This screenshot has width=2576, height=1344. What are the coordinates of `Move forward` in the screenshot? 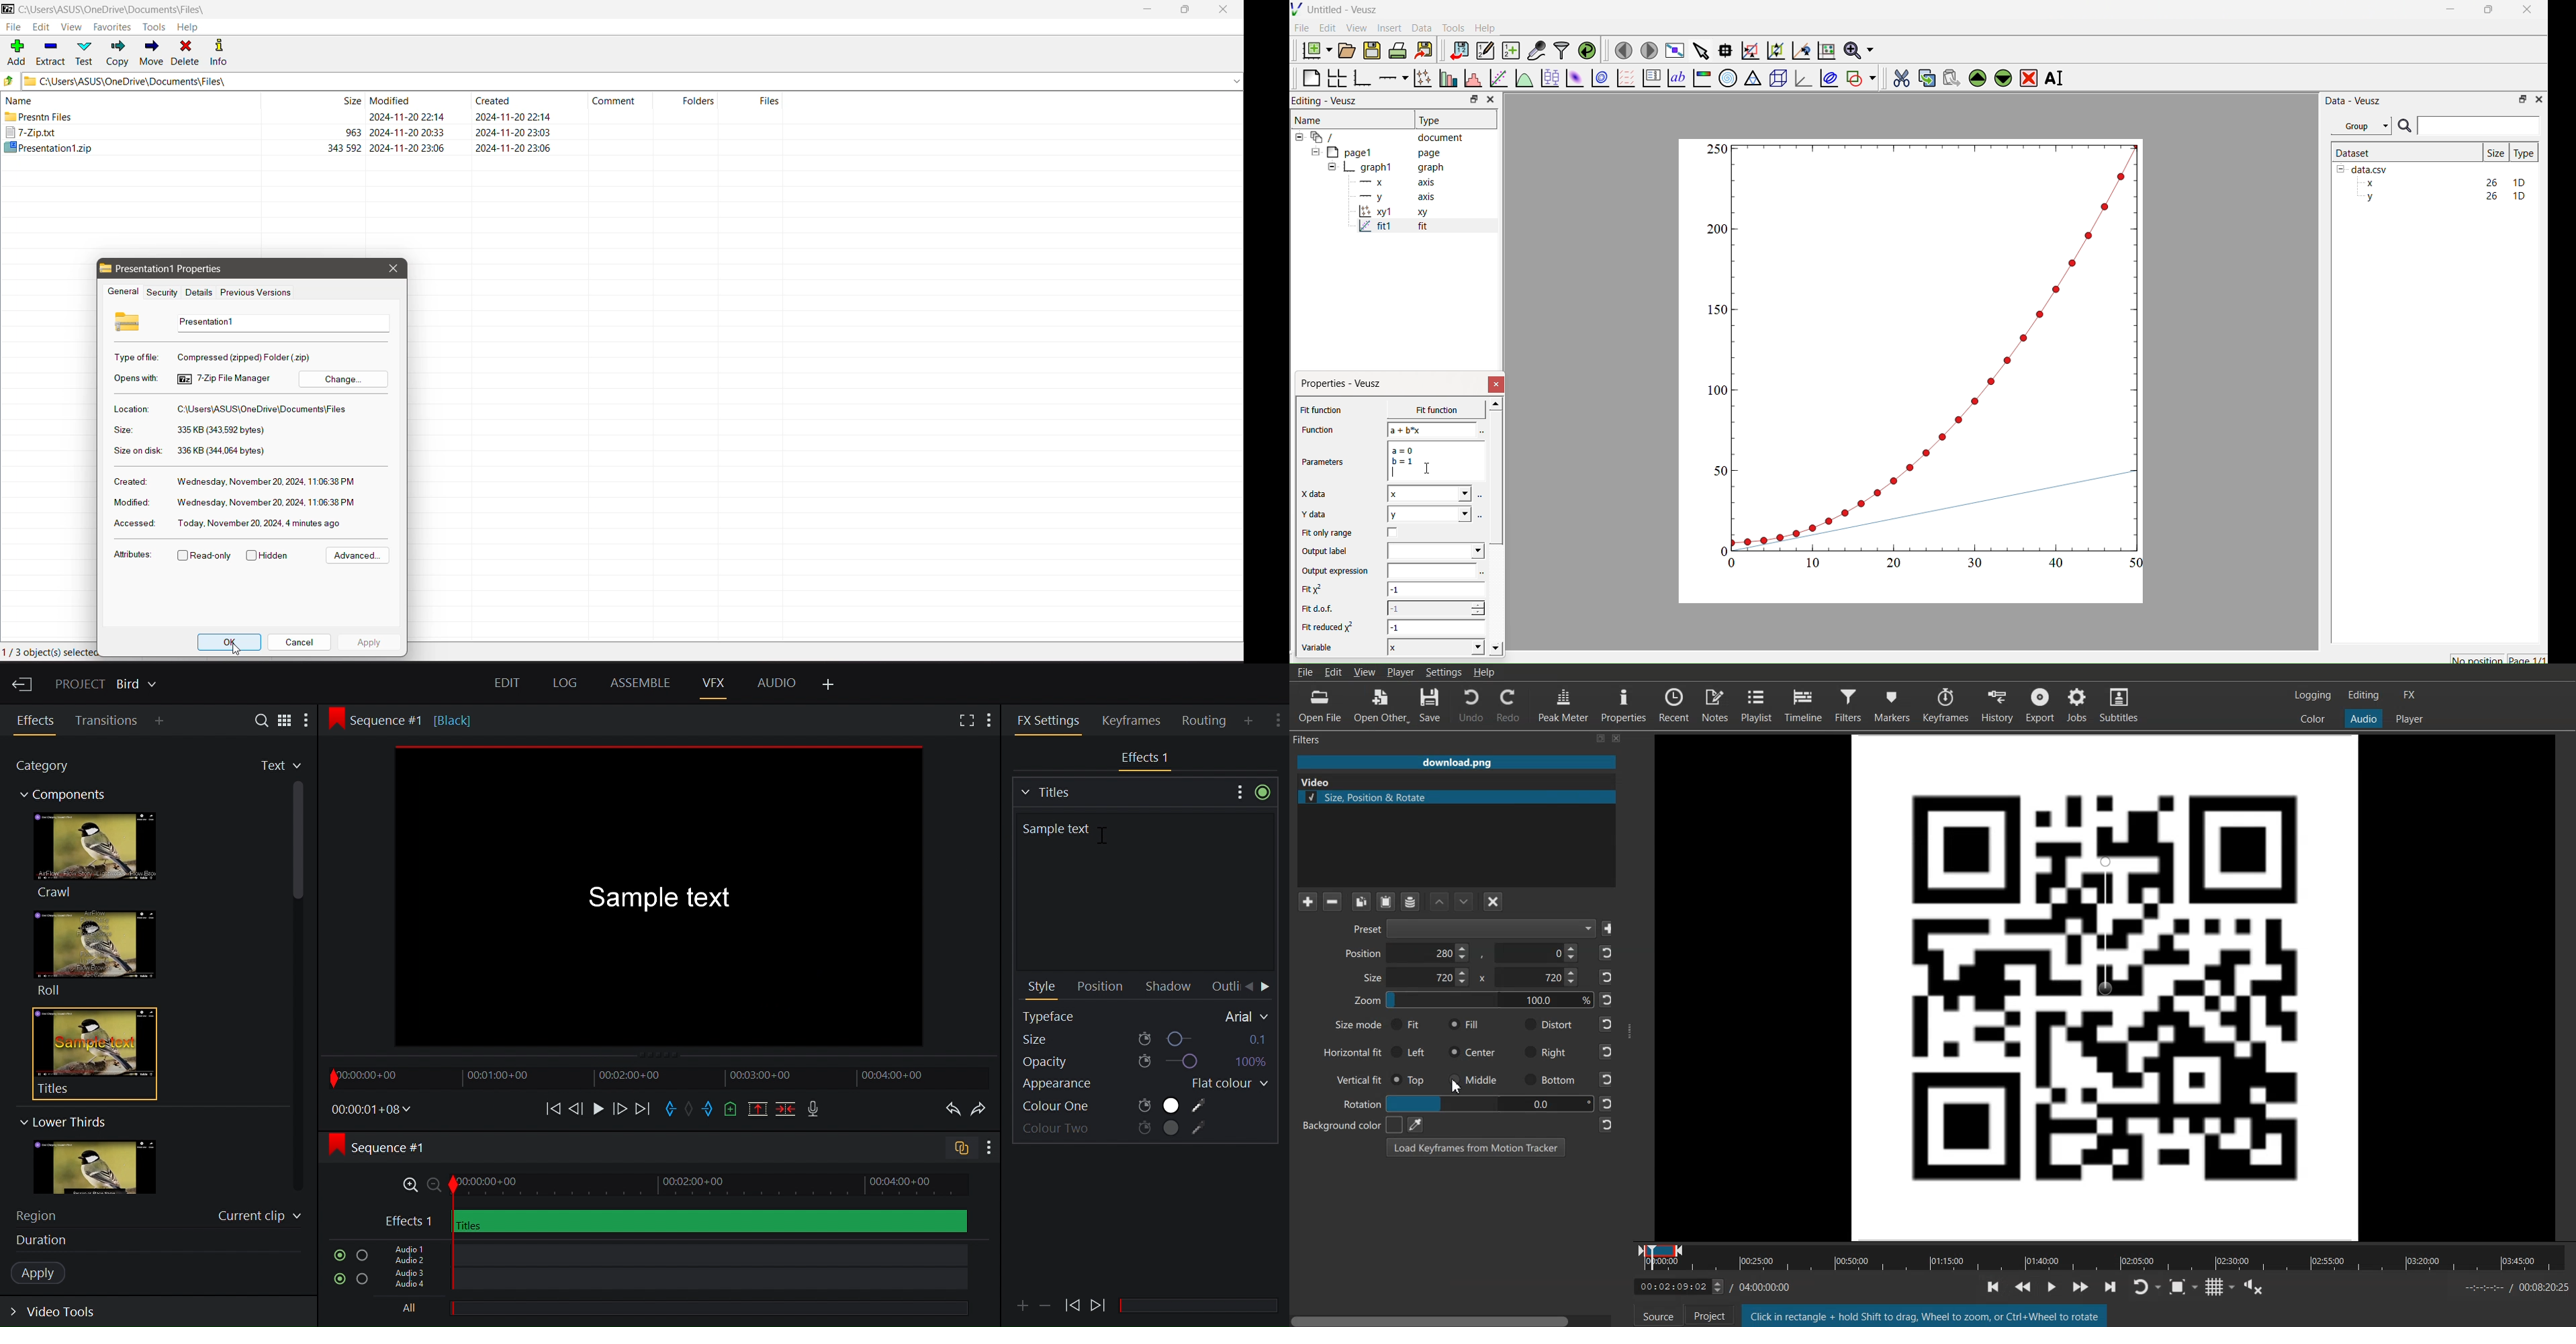 It's located at (642, 1109).